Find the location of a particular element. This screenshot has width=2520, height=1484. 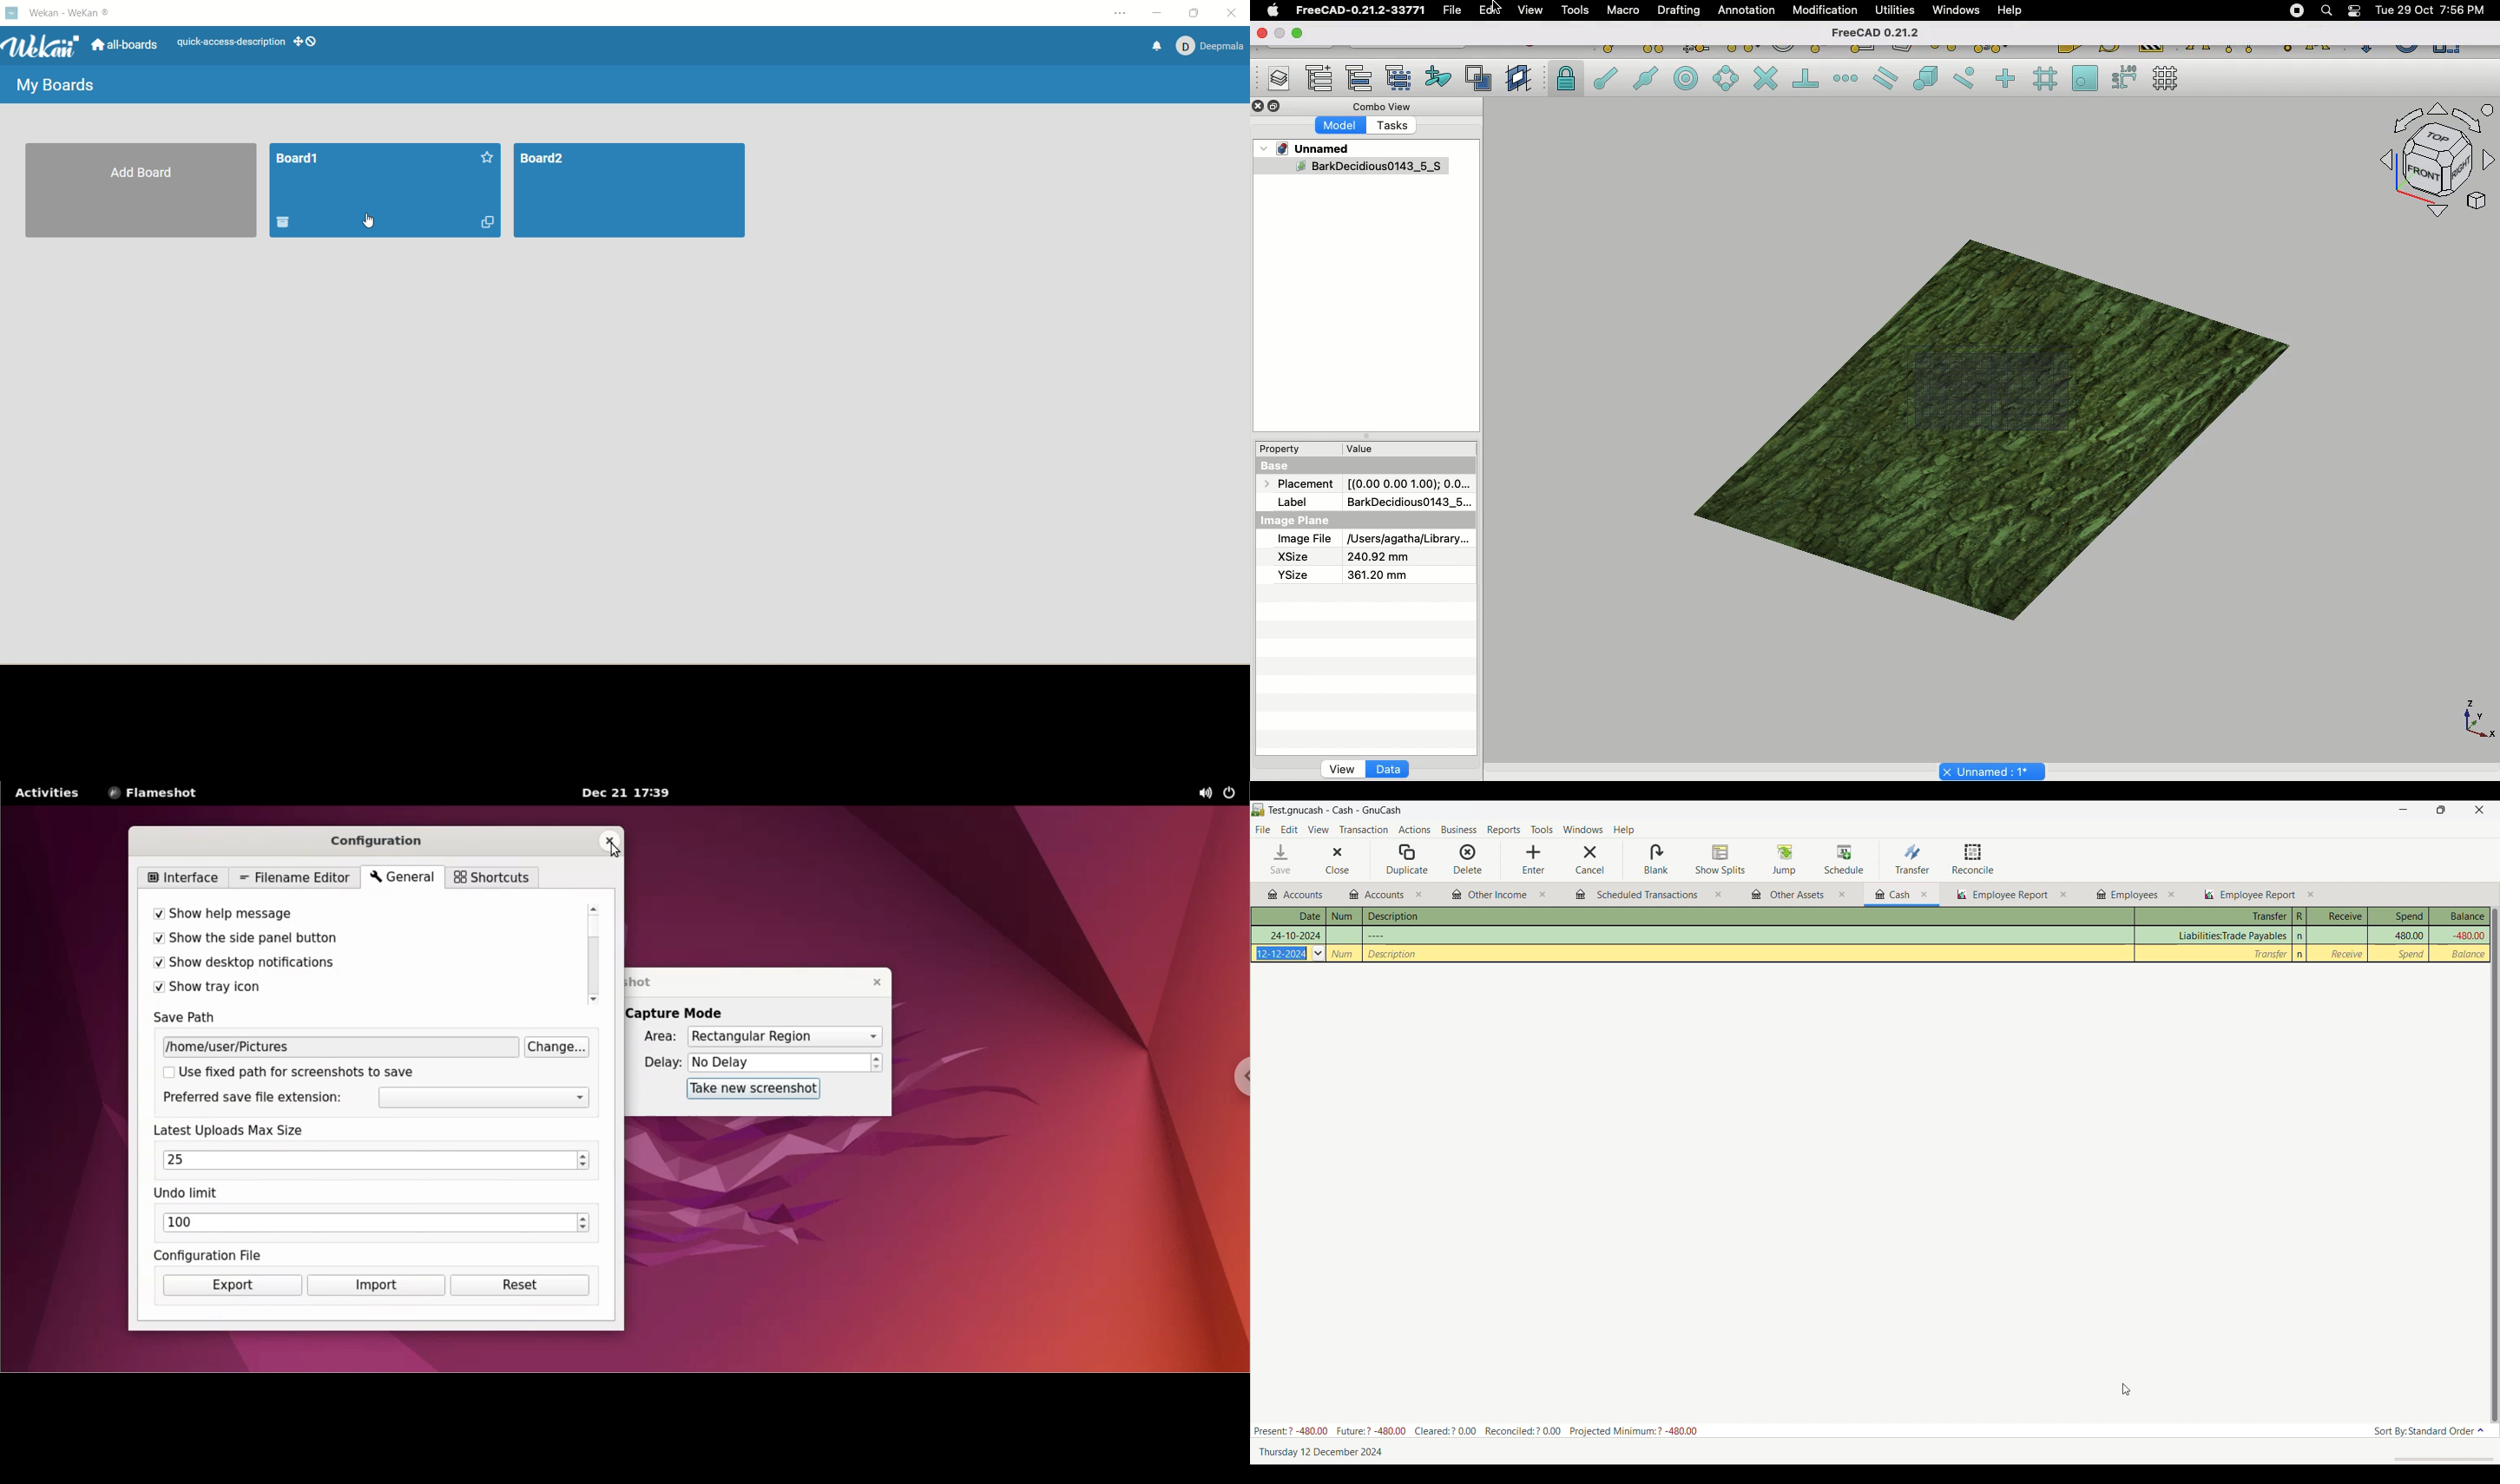

Spend column is located at coordinates (2408, 935).